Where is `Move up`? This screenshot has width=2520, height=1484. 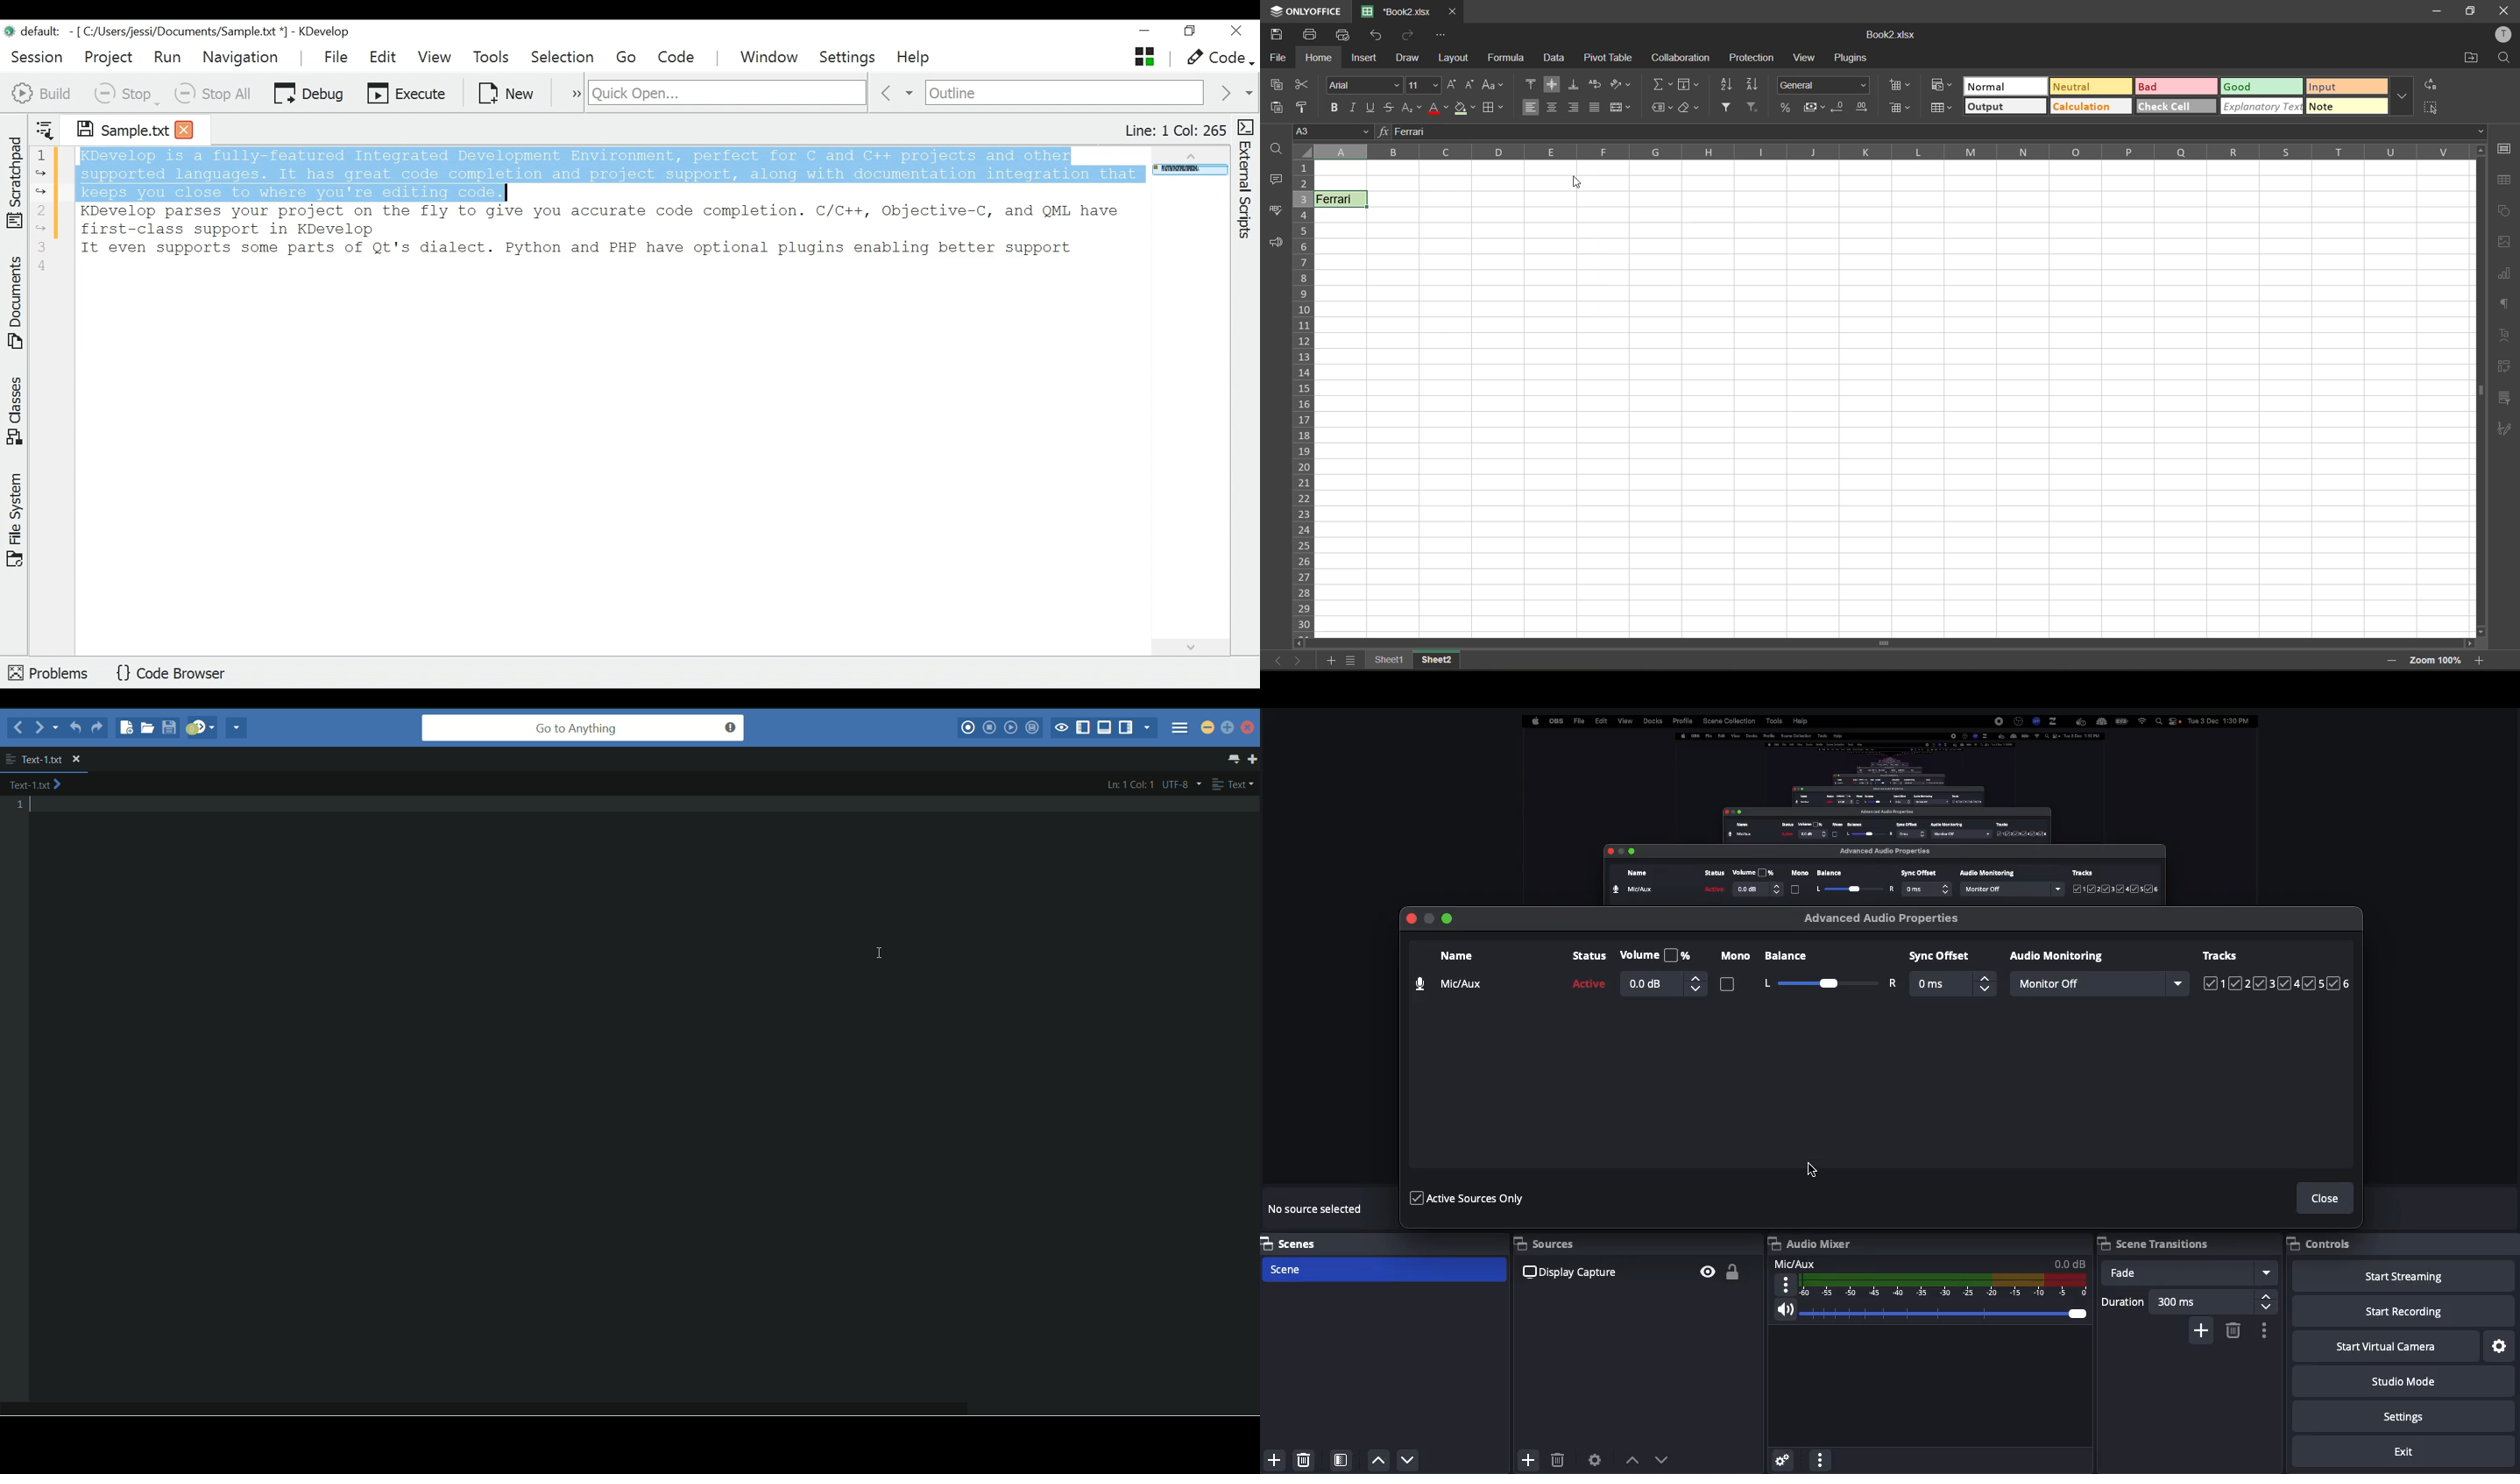
Move up is located at coordinates (1634, 1462).